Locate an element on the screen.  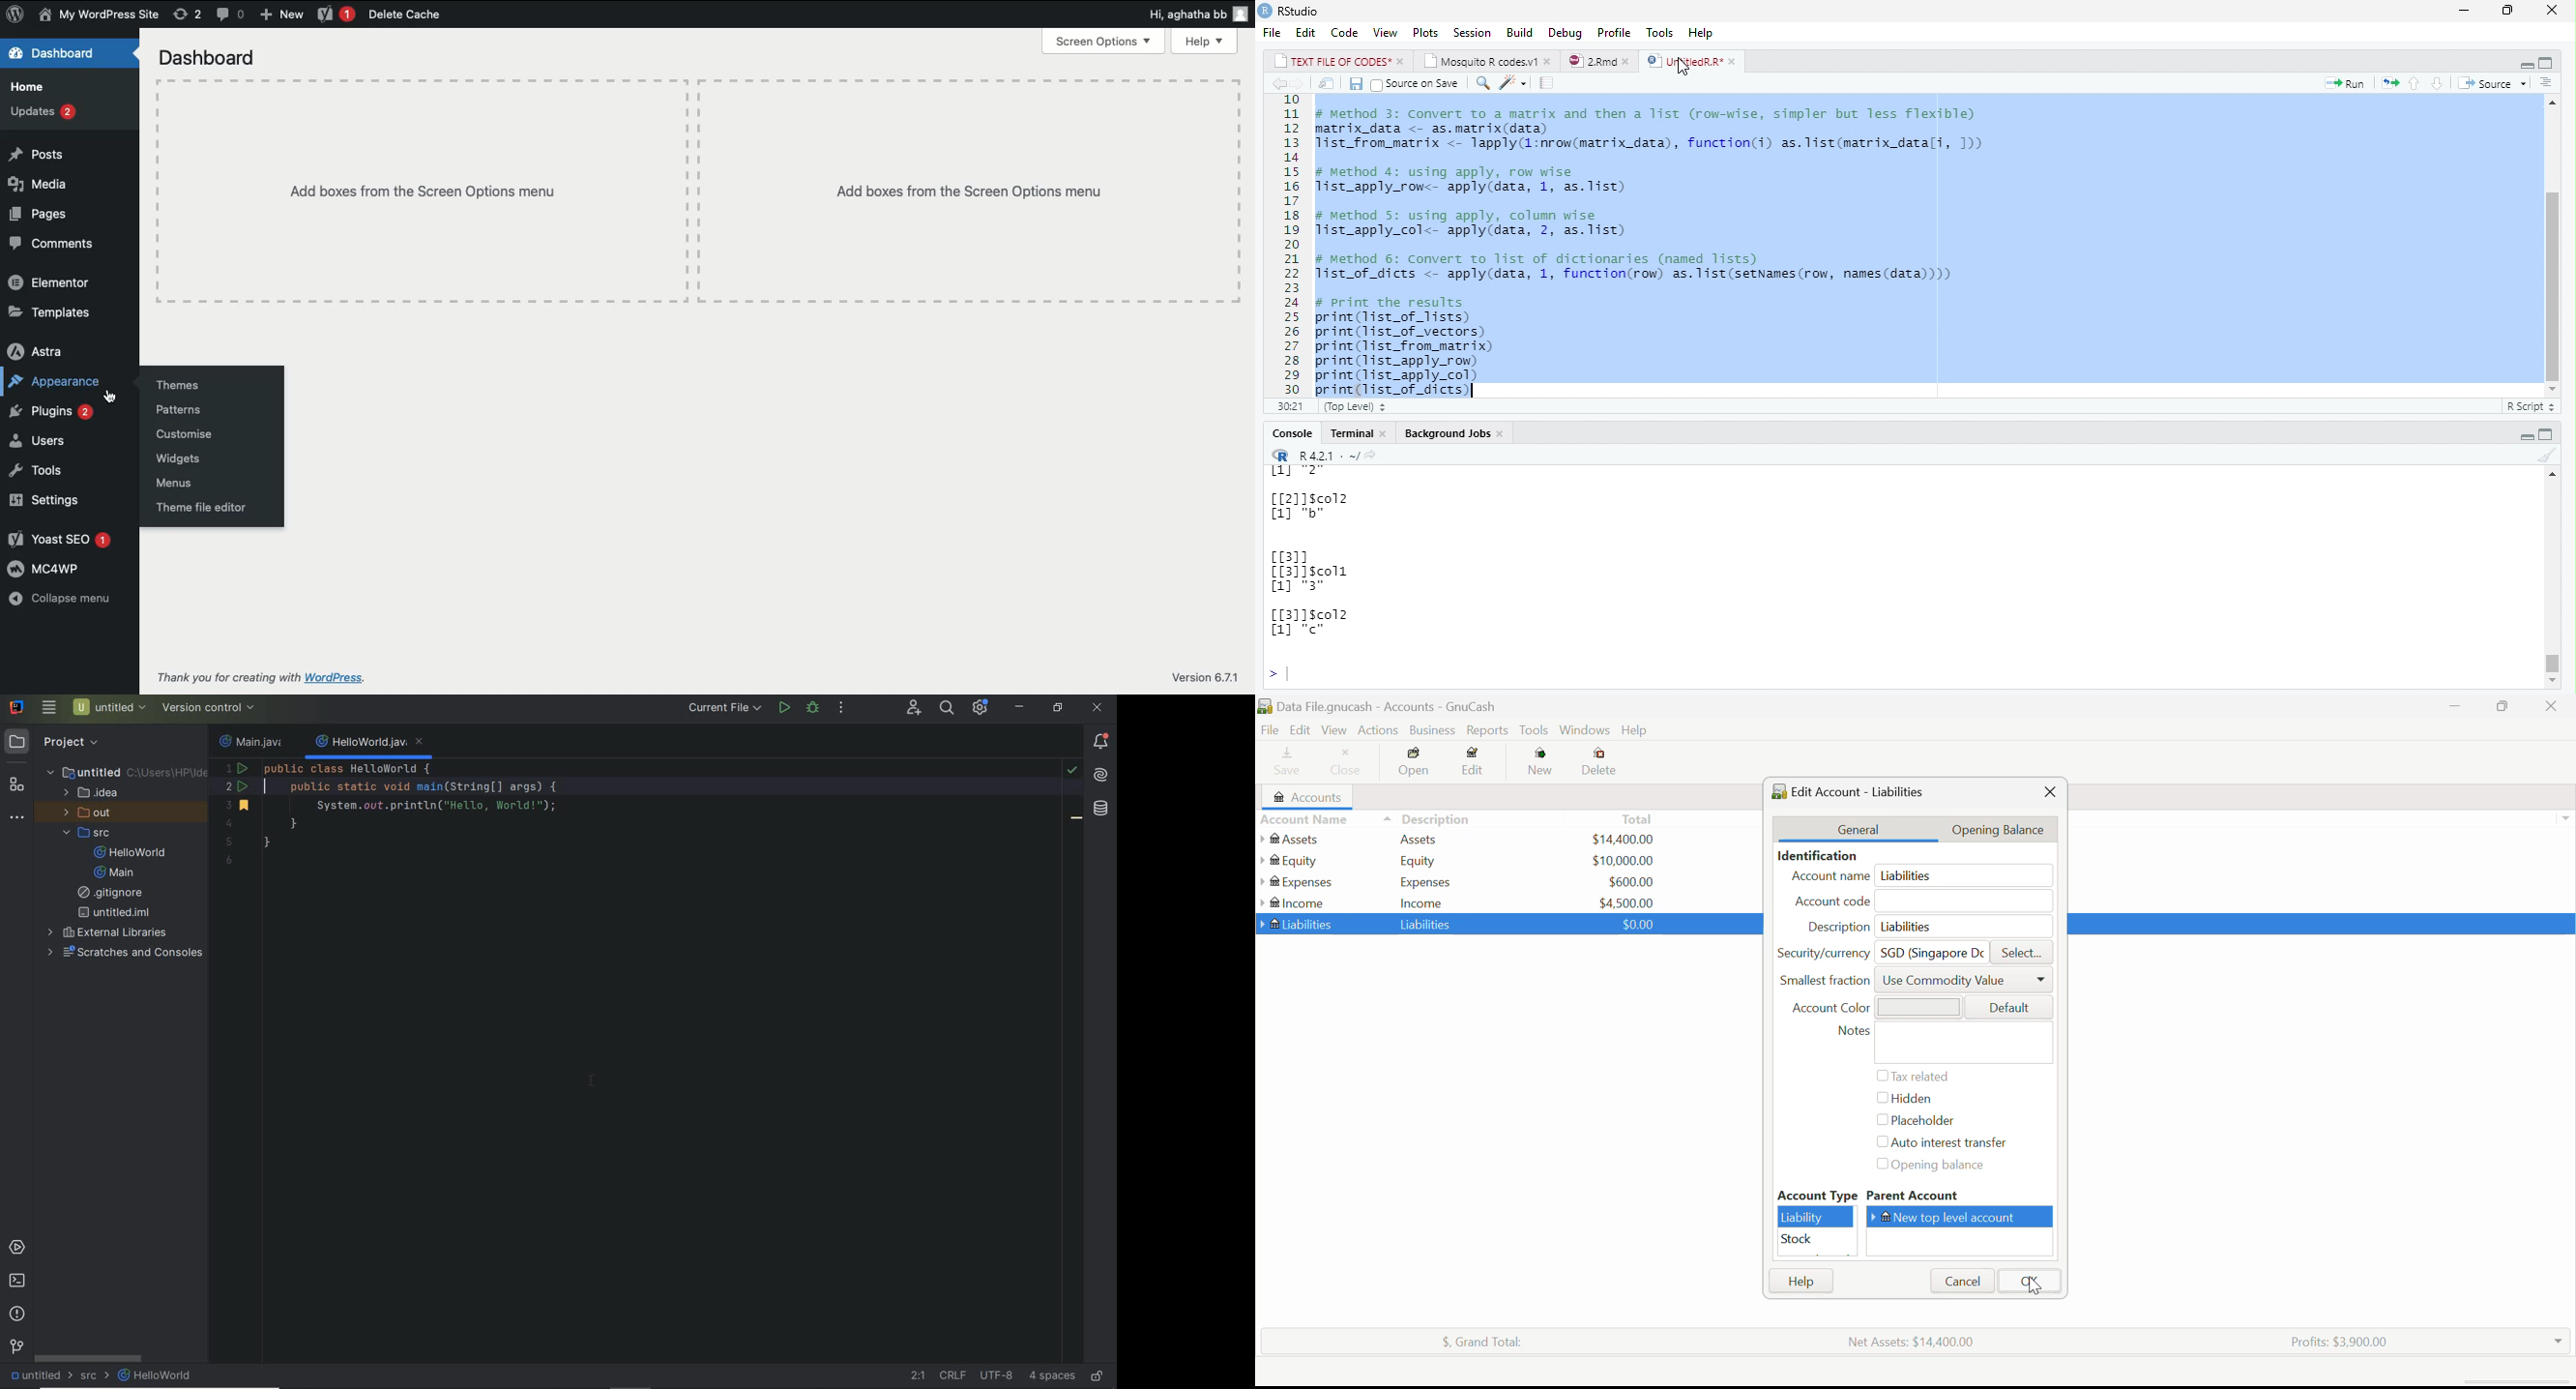
Hidden Checbox is located at coordinates (1902, 1101).